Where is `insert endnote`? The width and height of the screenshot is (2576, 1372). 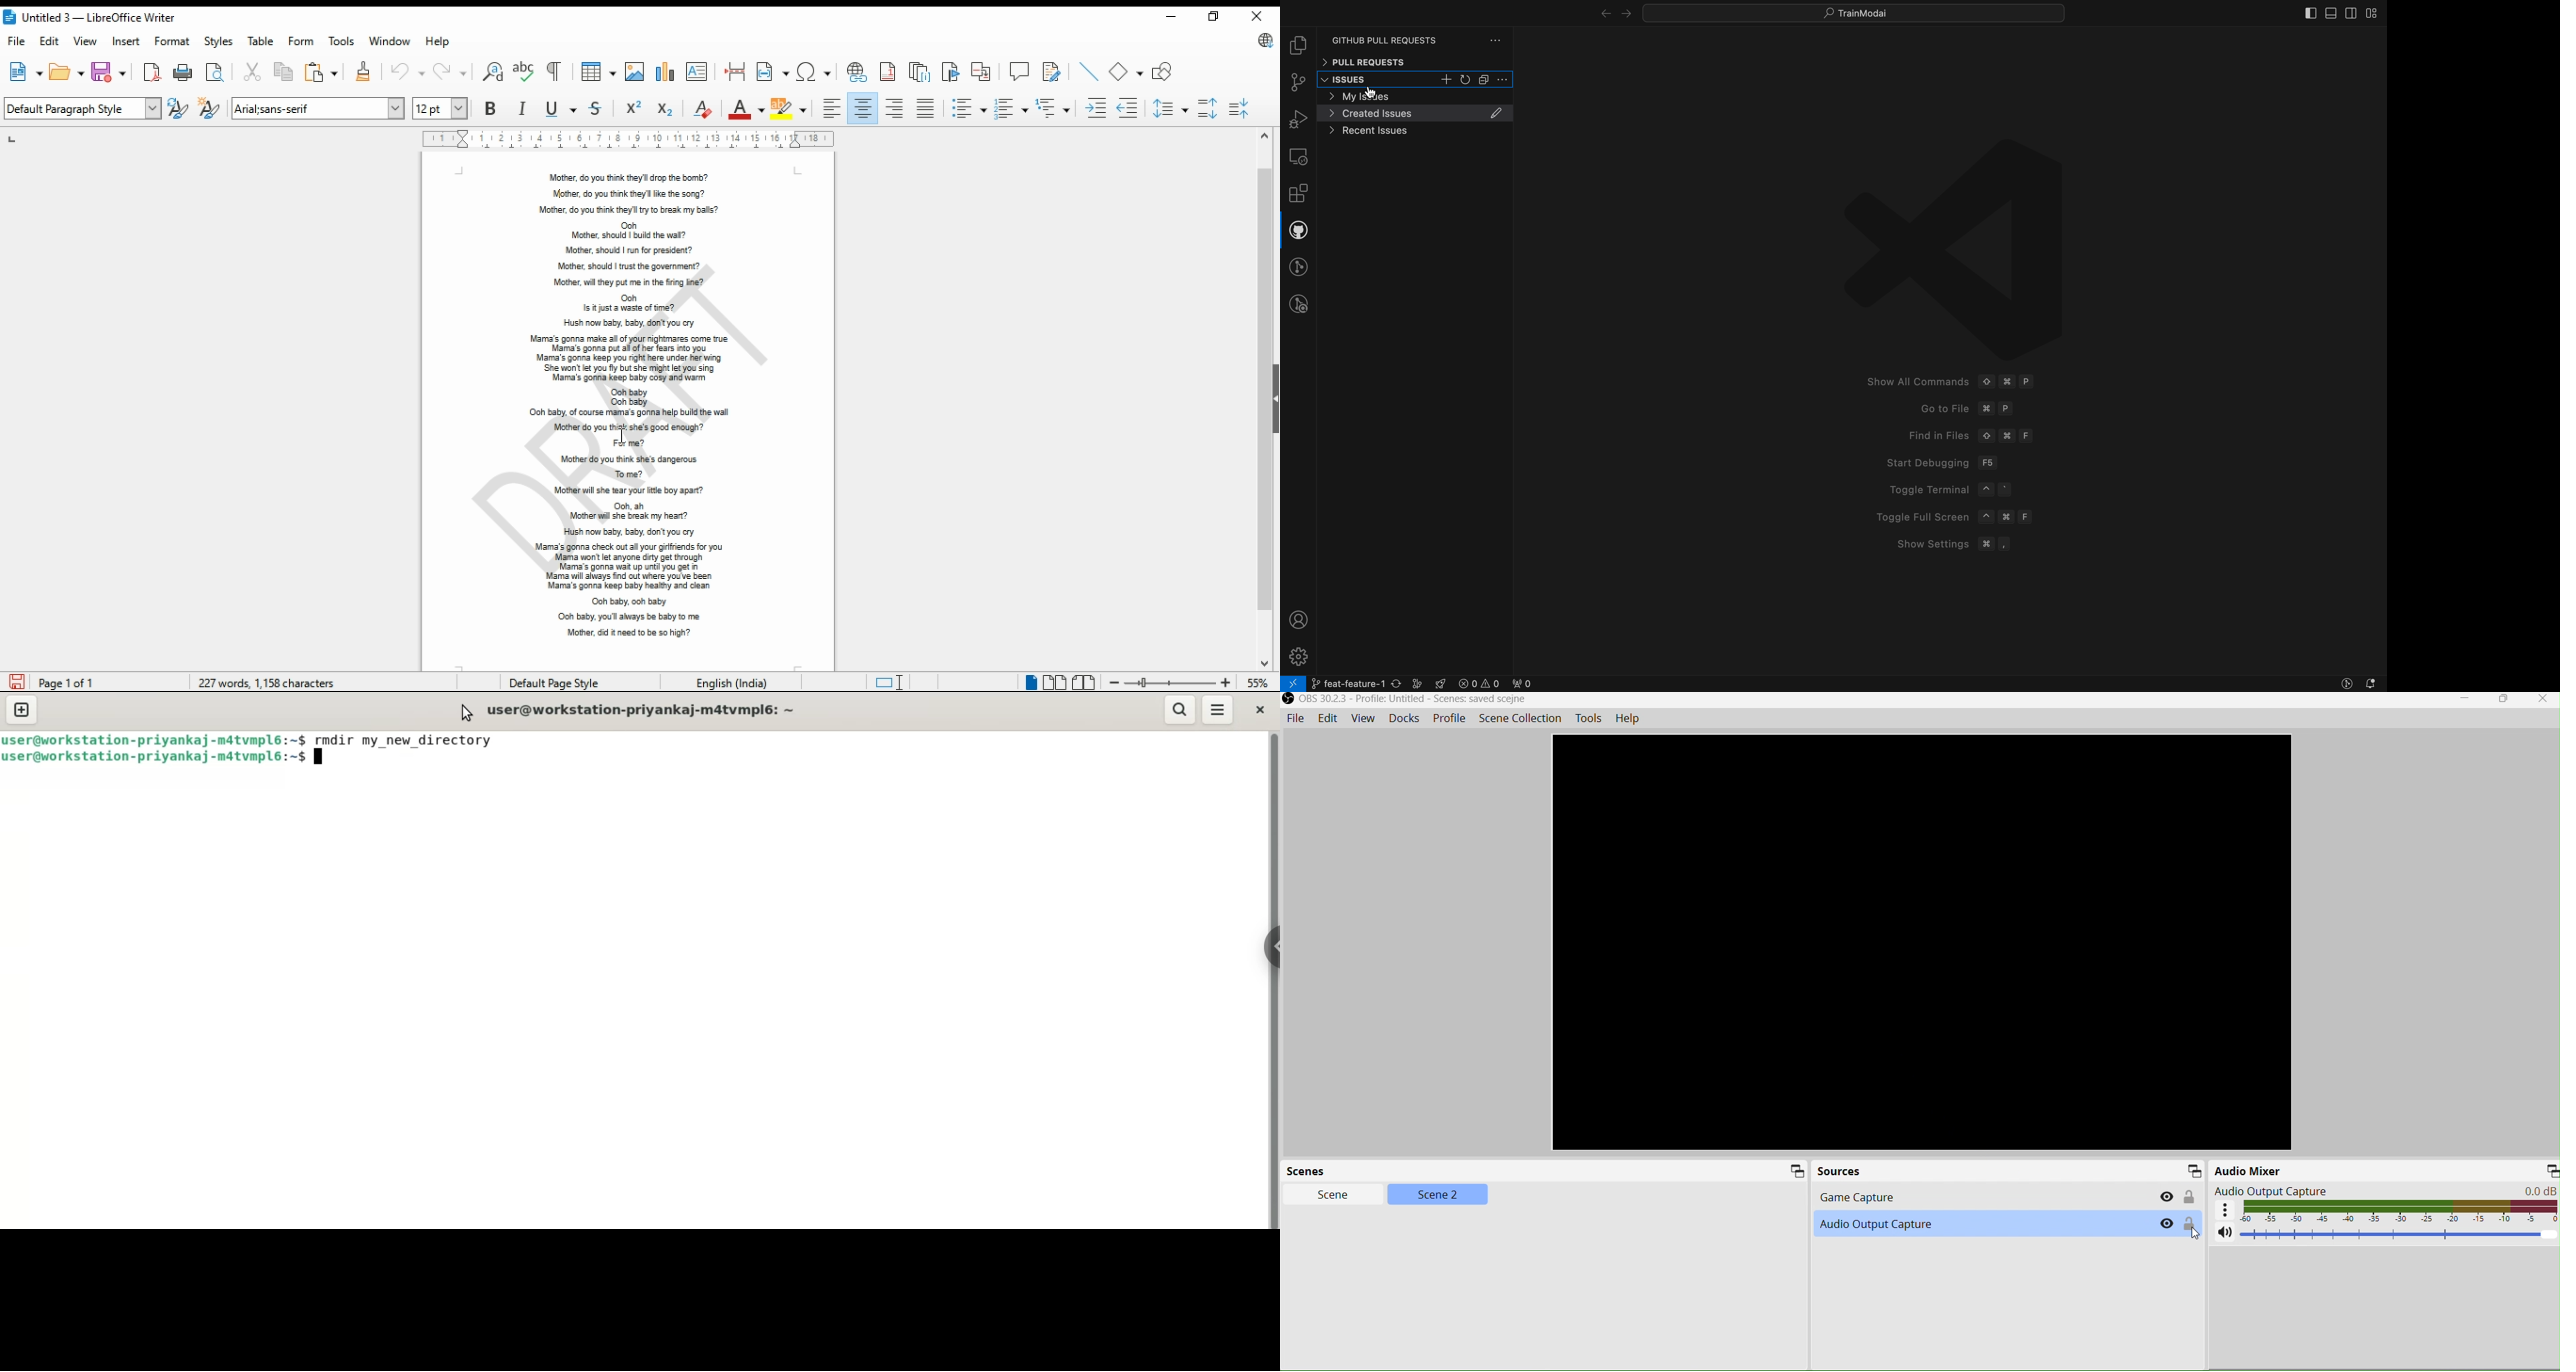 insert endnote is located at coordinates (920, 73).